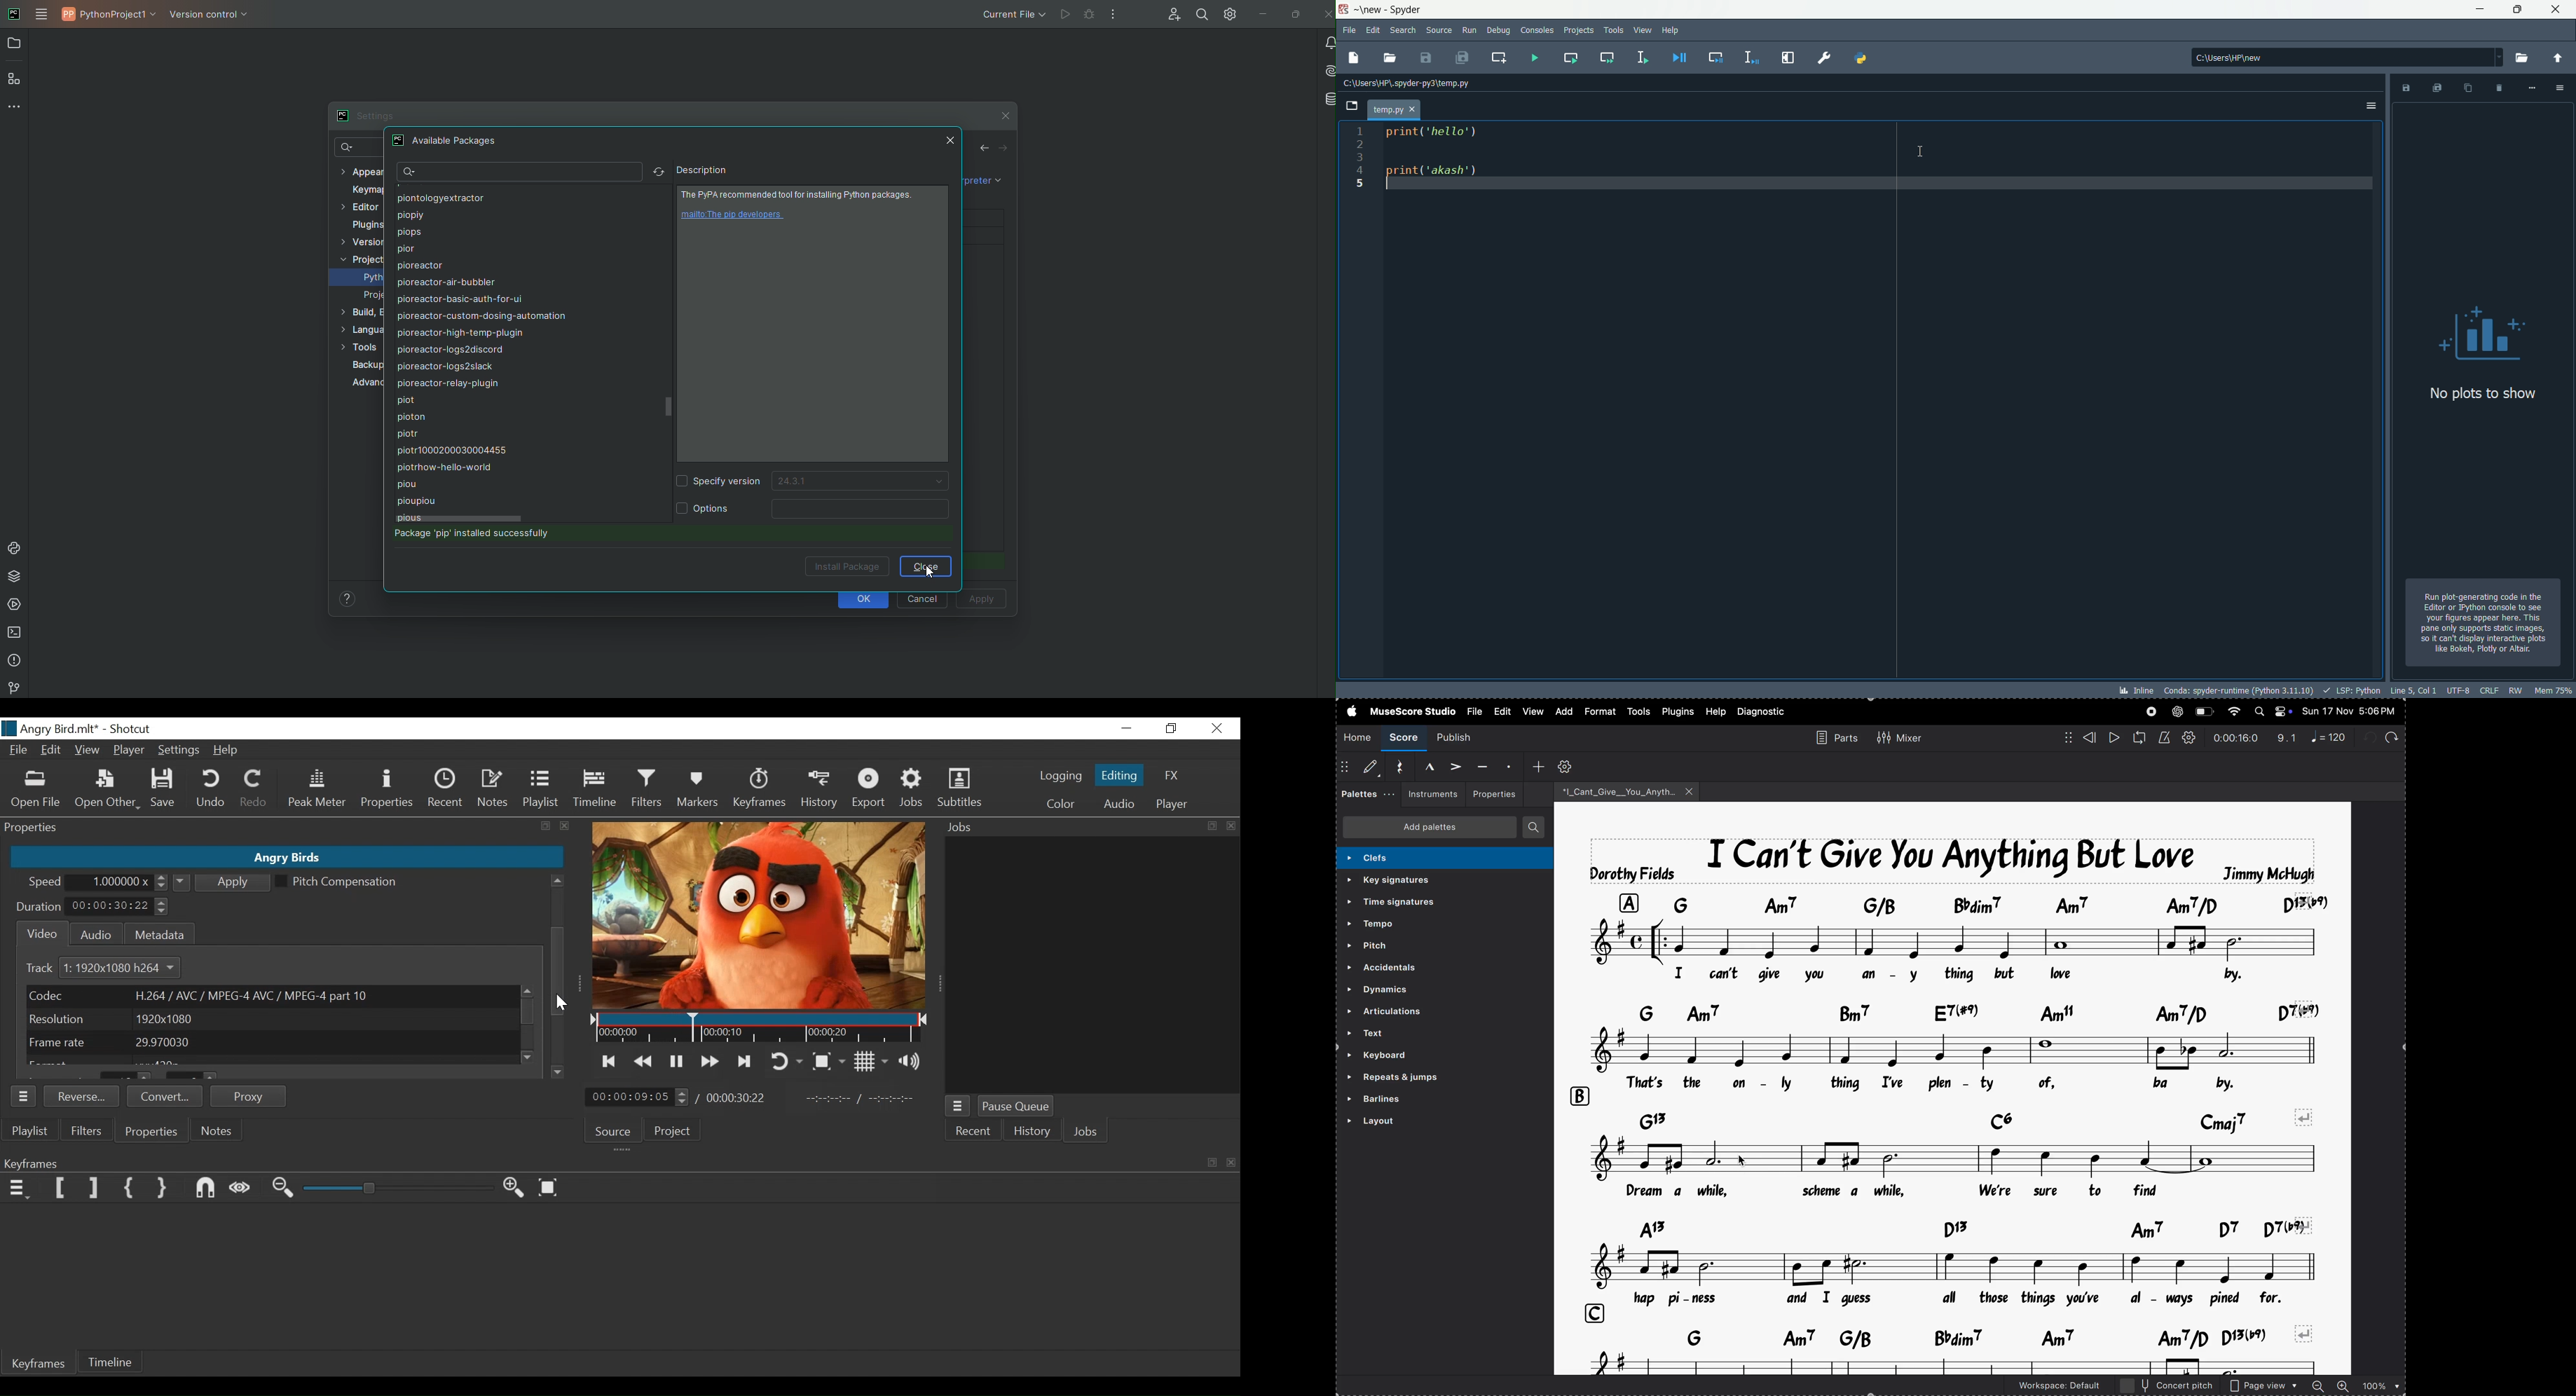  Describe the element at coordinates (1421, 765) in the screenshot. I see `Marcato` at that location.